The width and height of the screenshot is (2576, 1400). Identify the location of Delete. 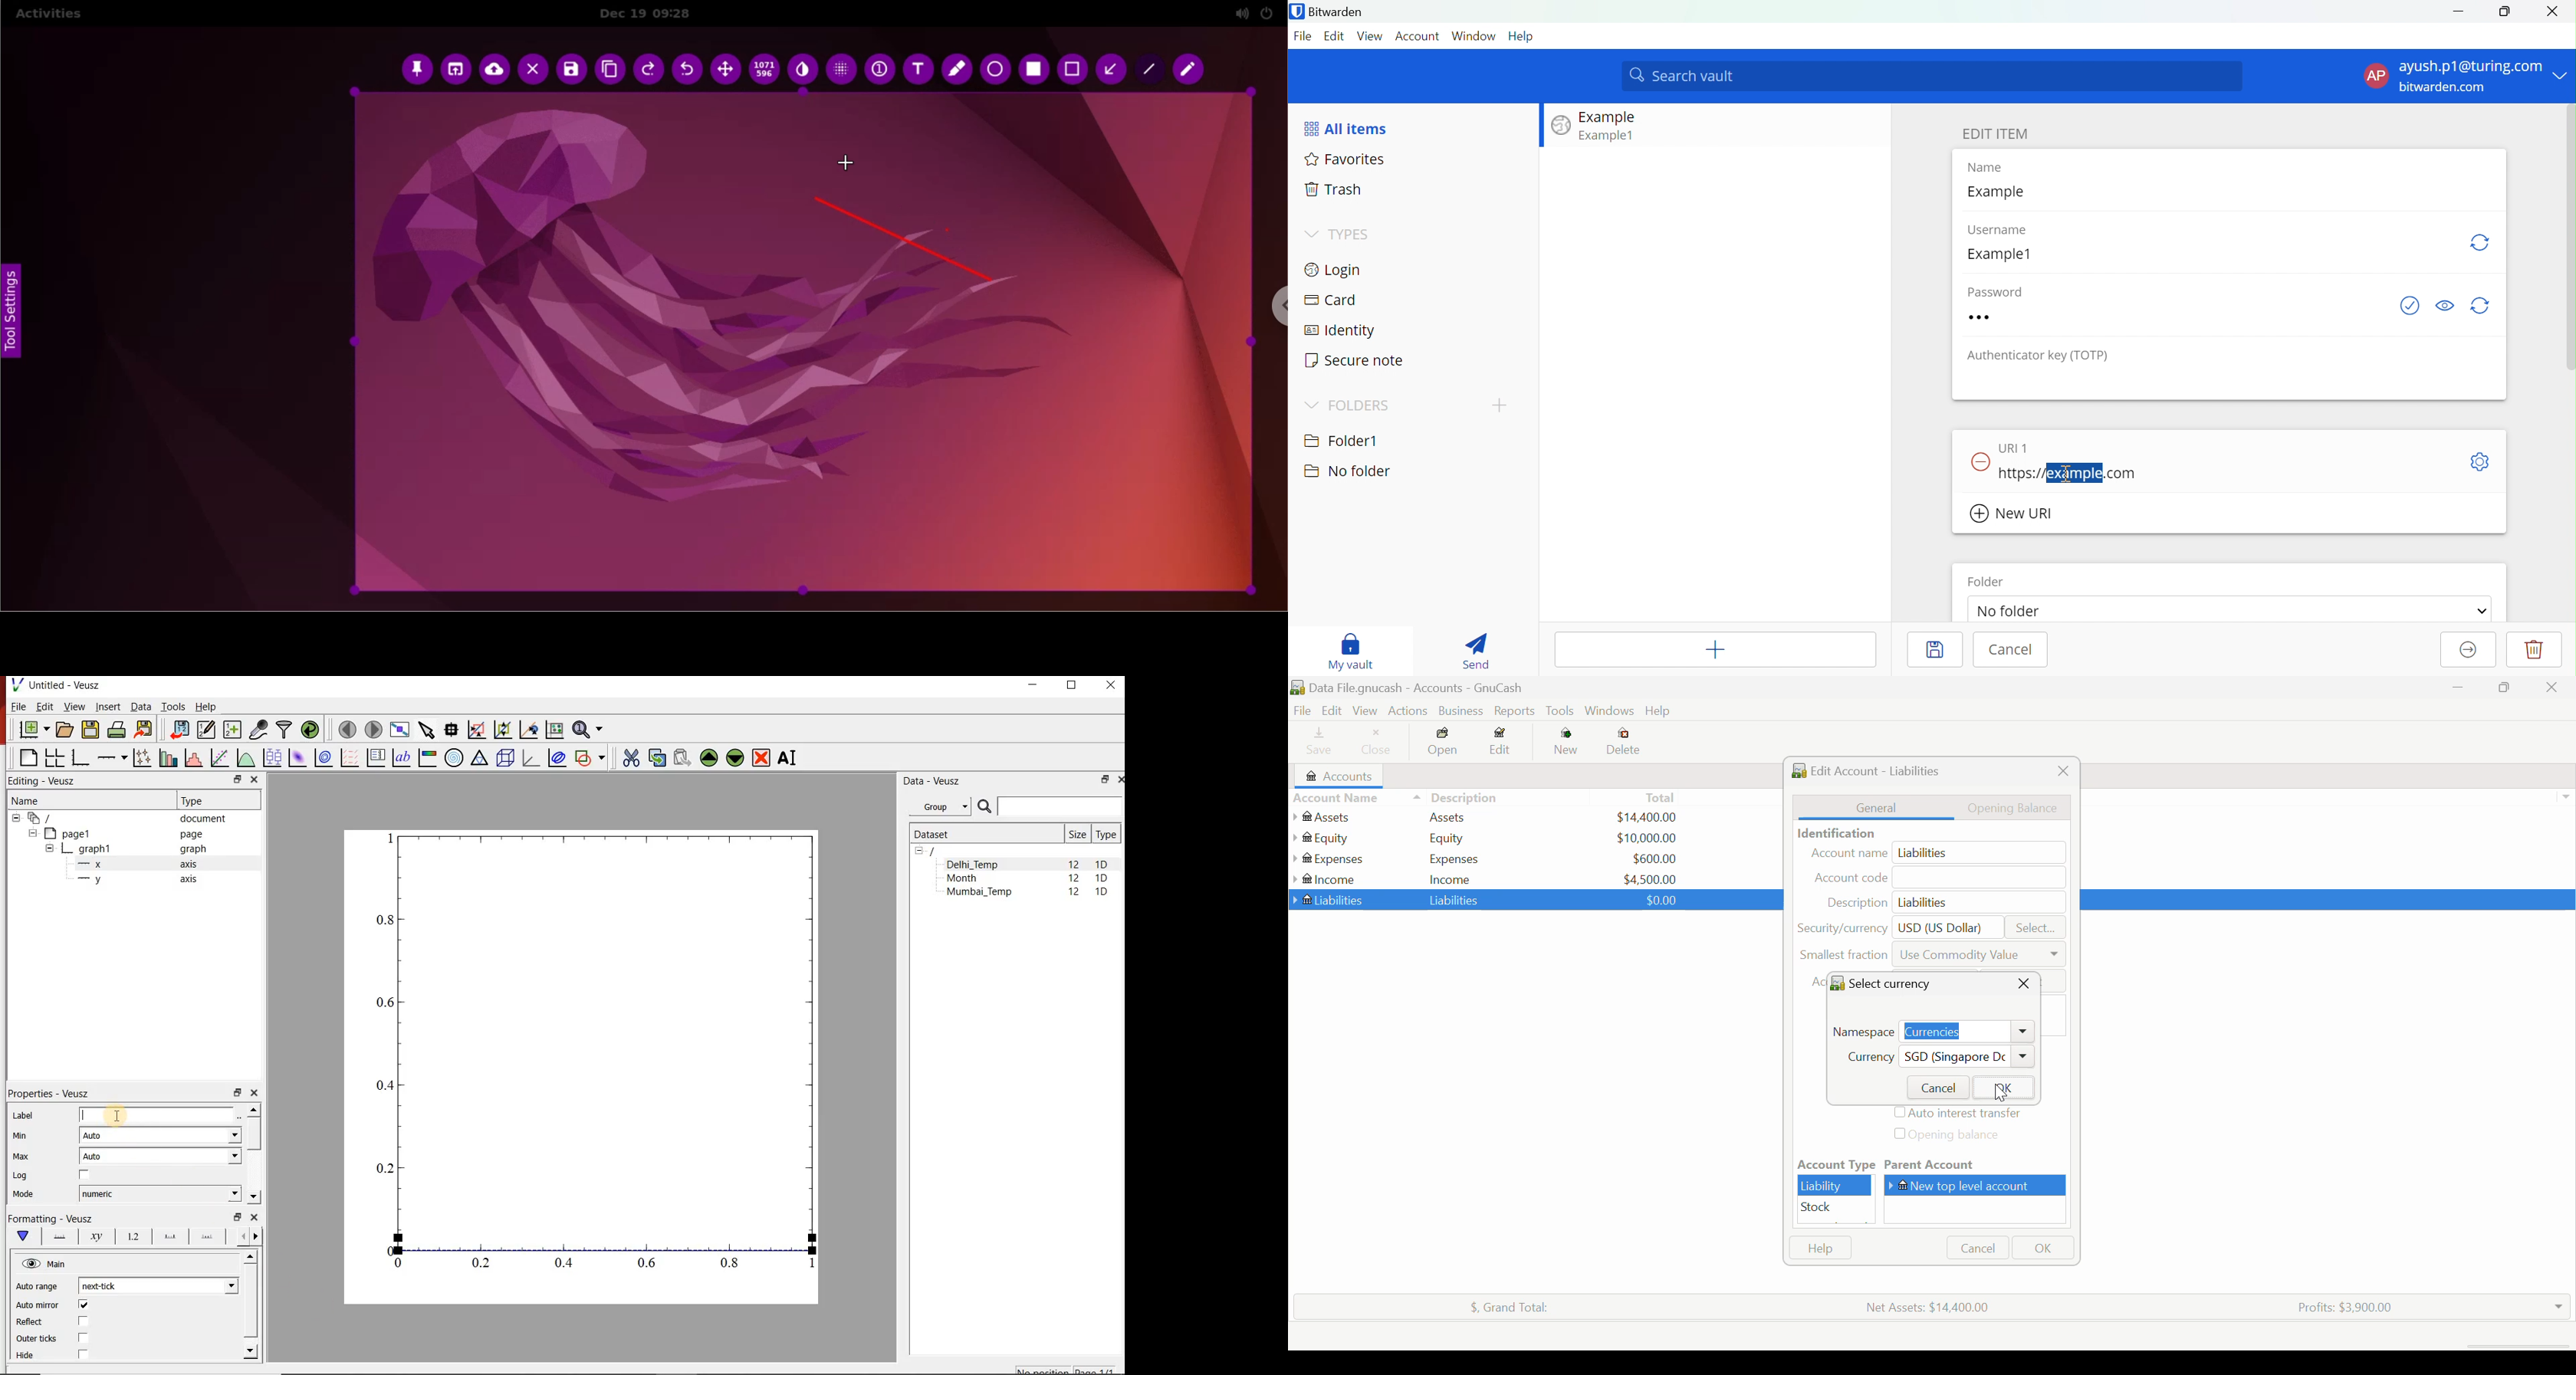
(1623, 742).